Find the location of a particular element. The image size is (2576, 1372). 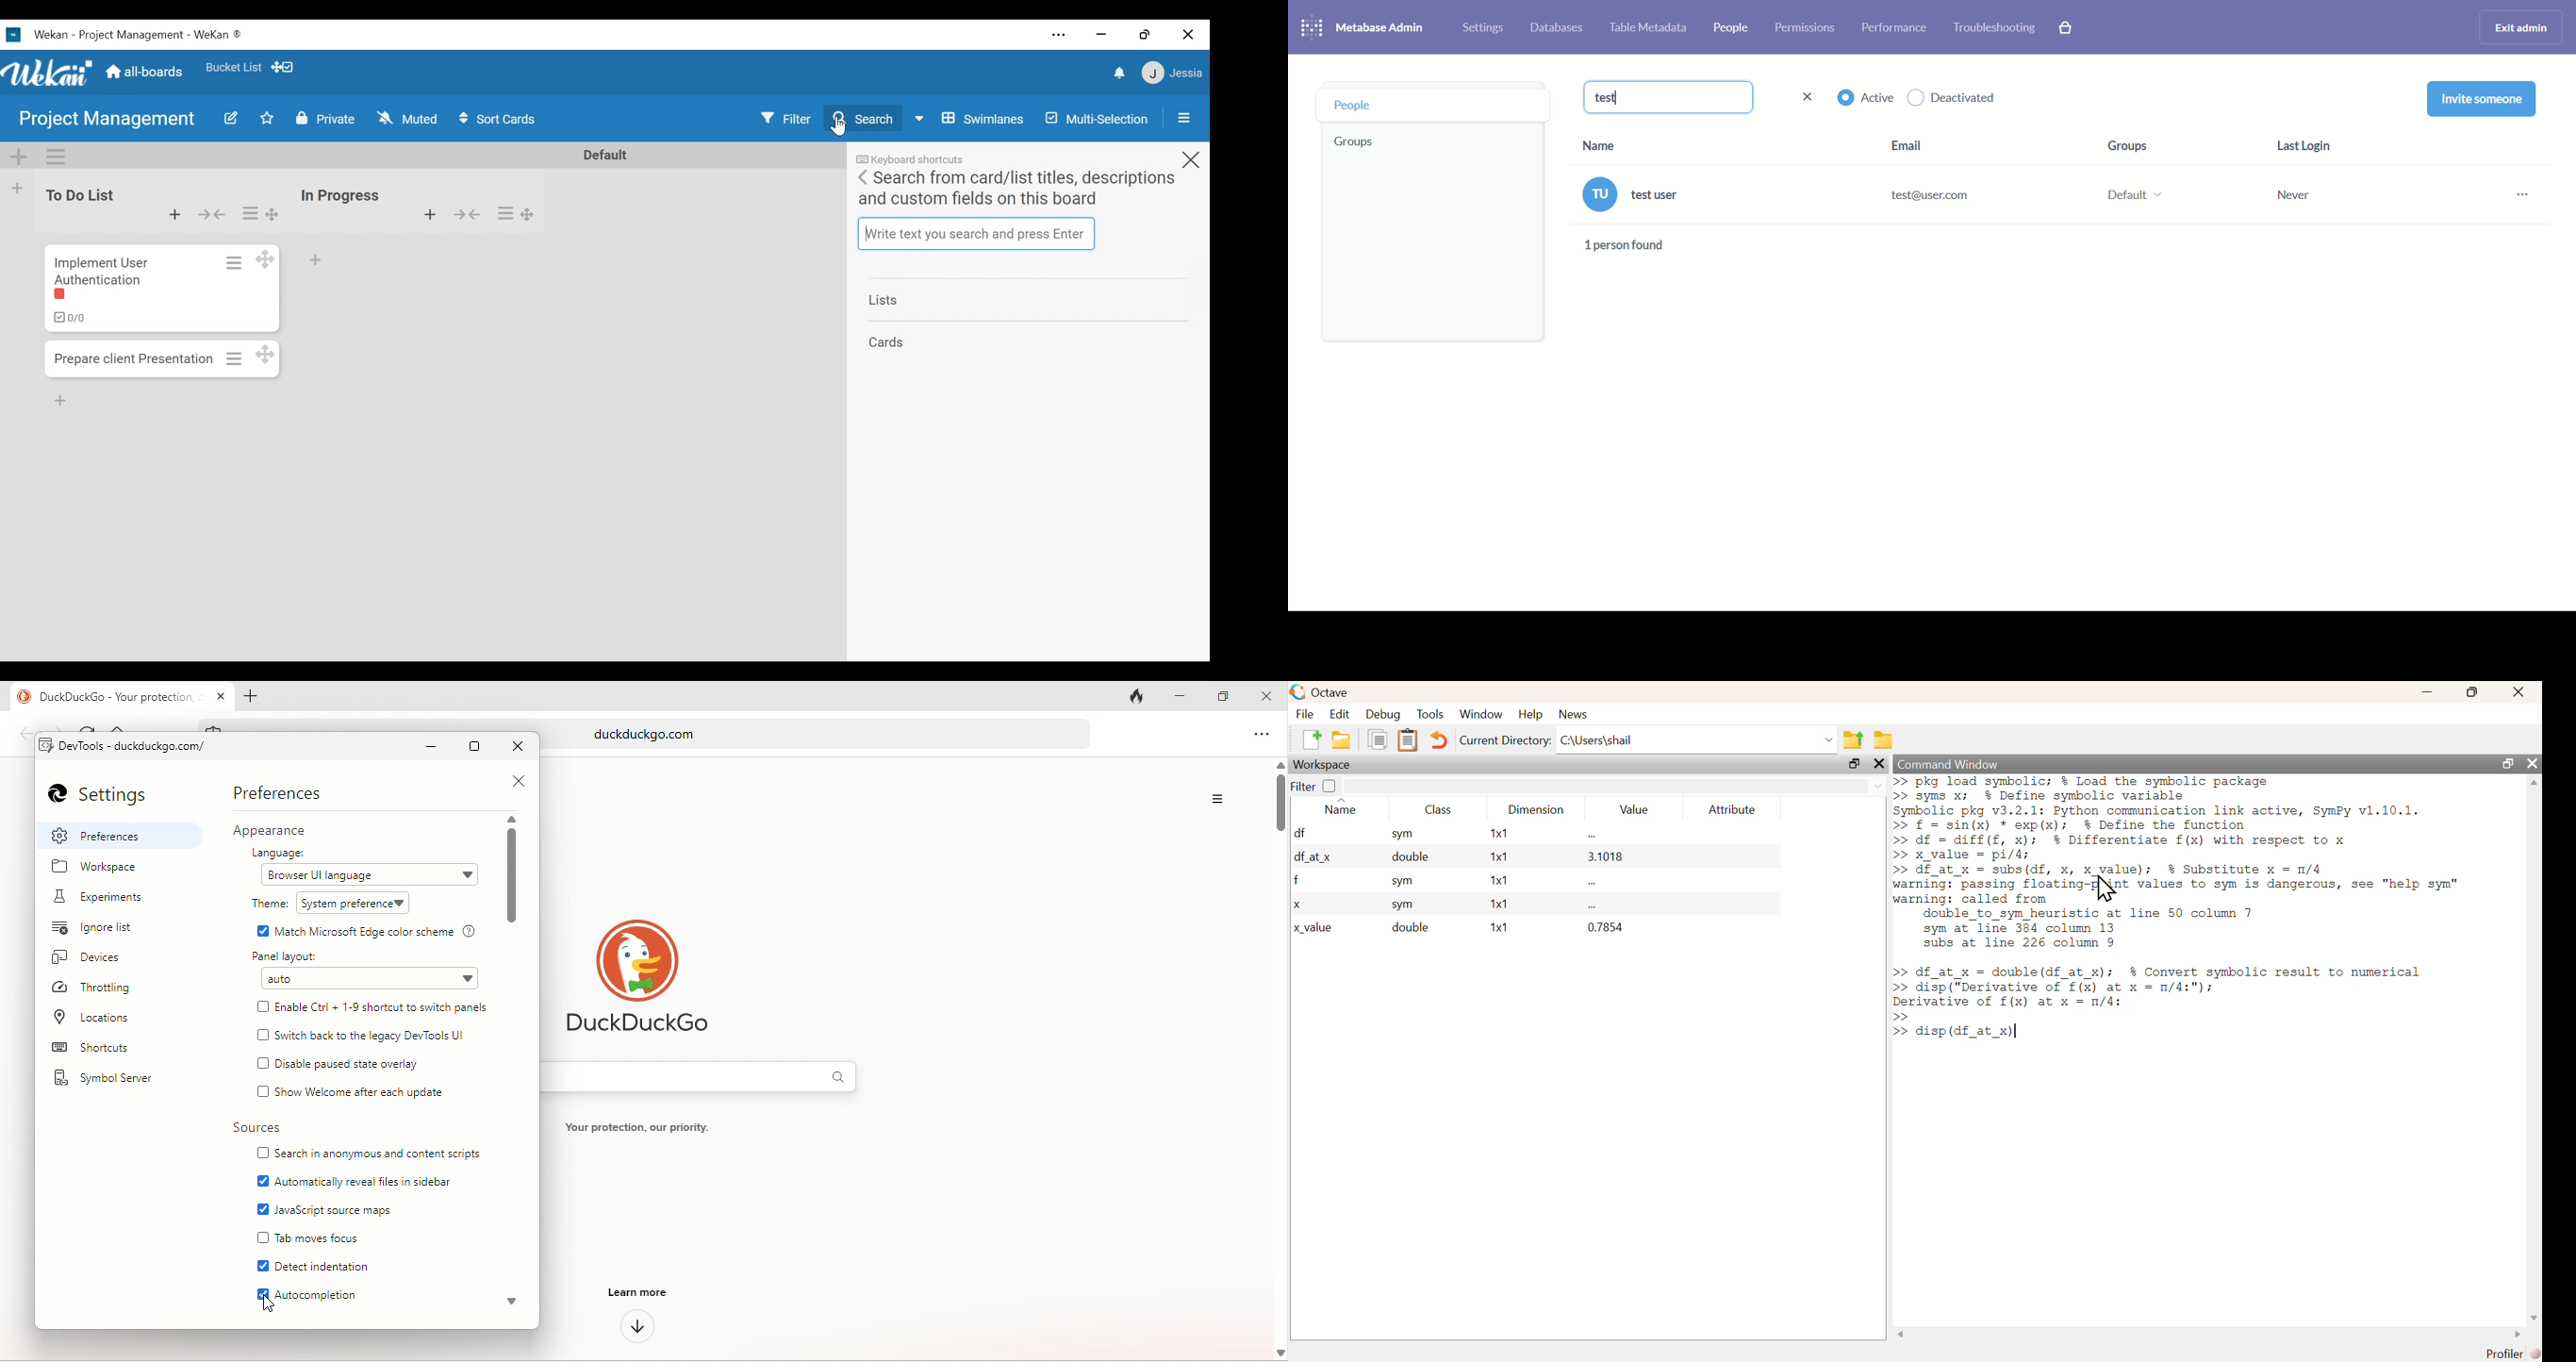

open an existing file in editor is located at coordinates (1342, 739).